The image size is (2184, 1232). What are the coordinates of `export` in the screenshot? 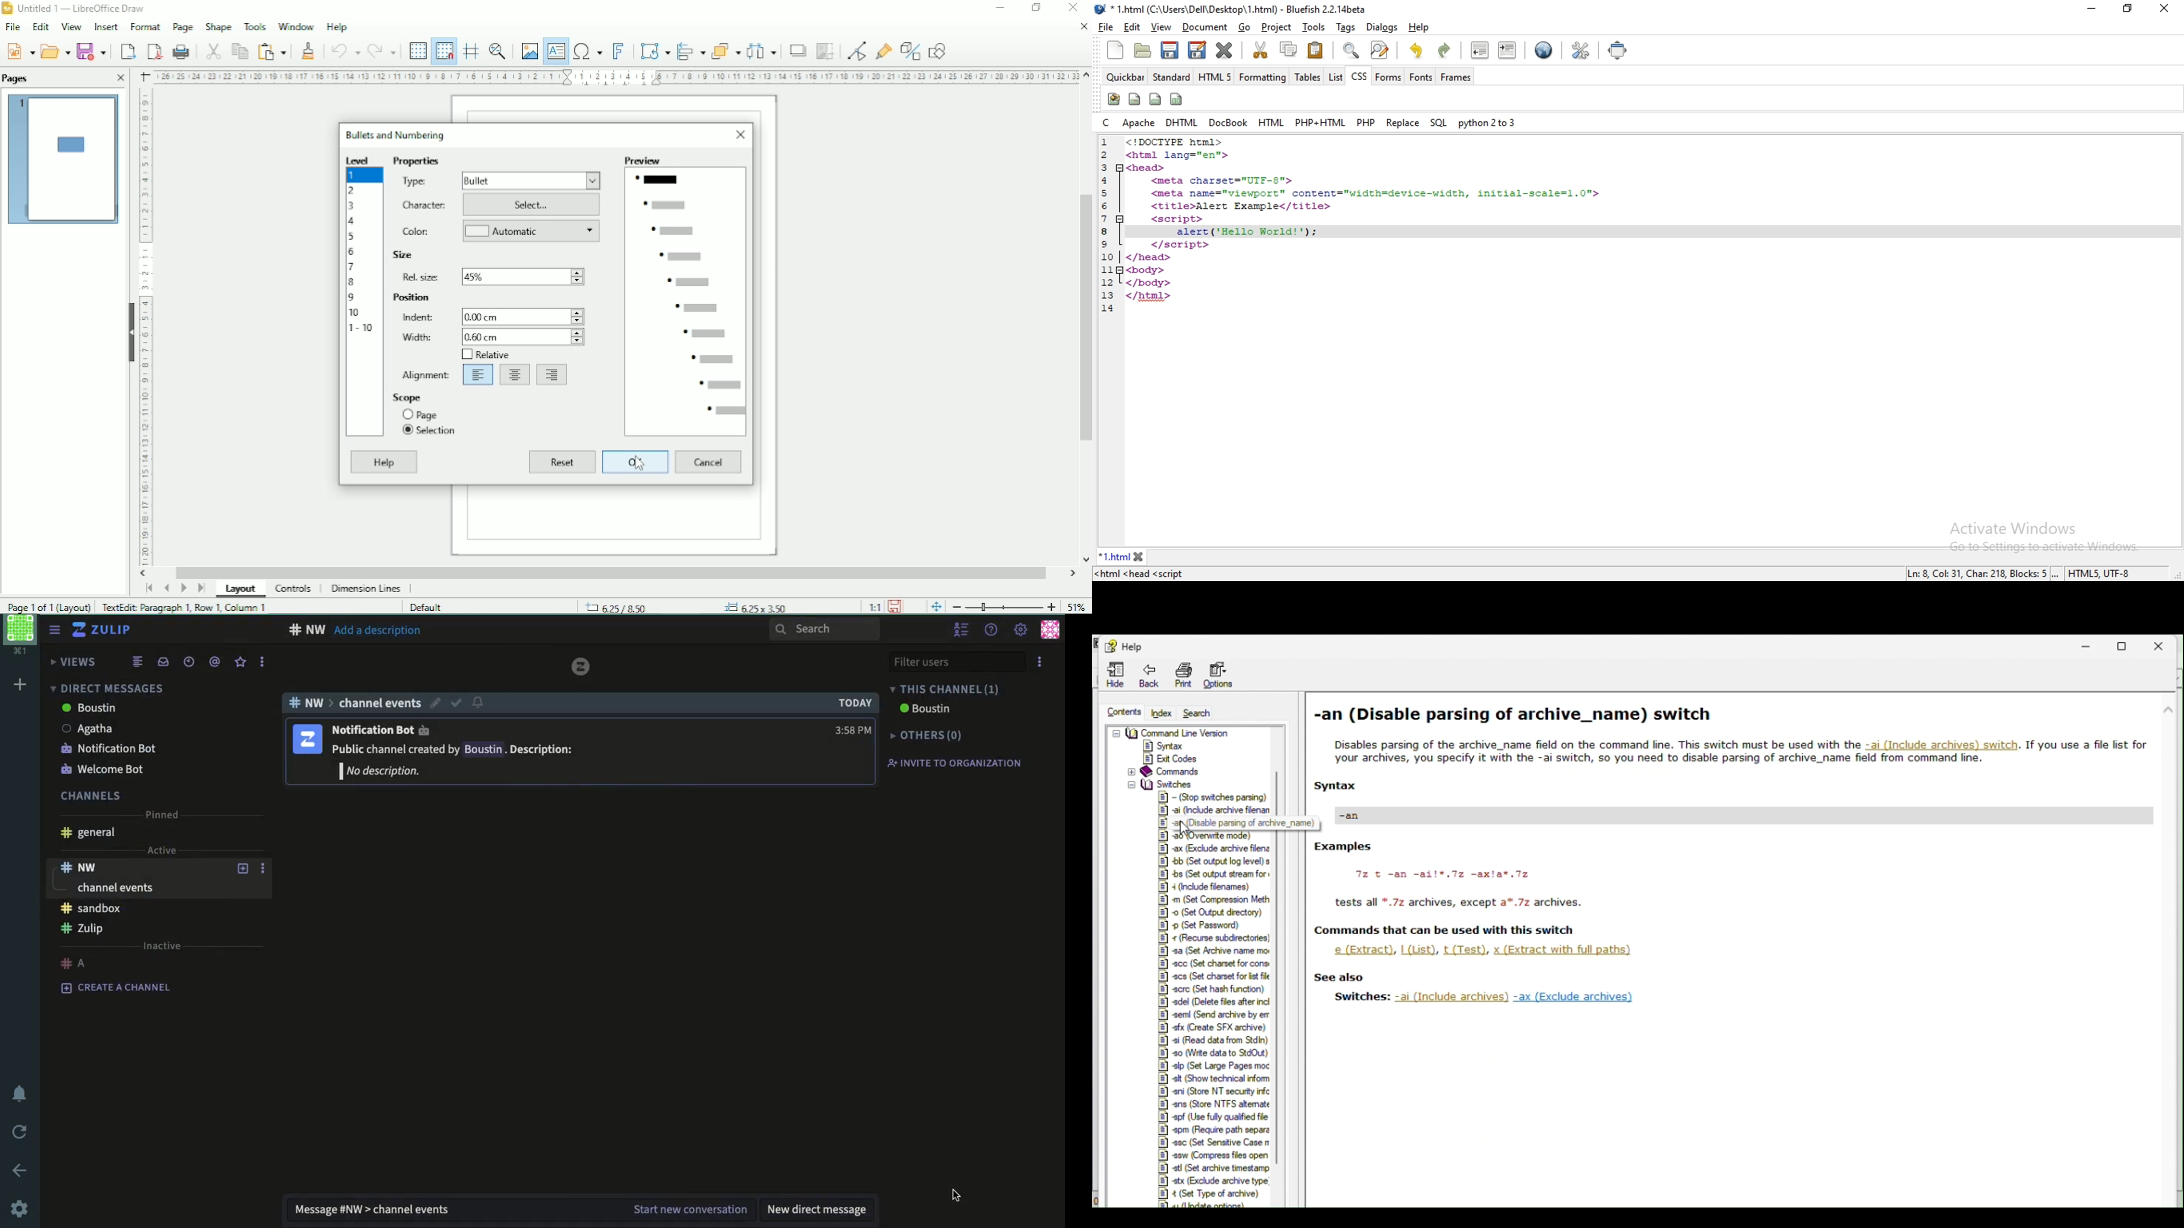 It's located at (128, 51).